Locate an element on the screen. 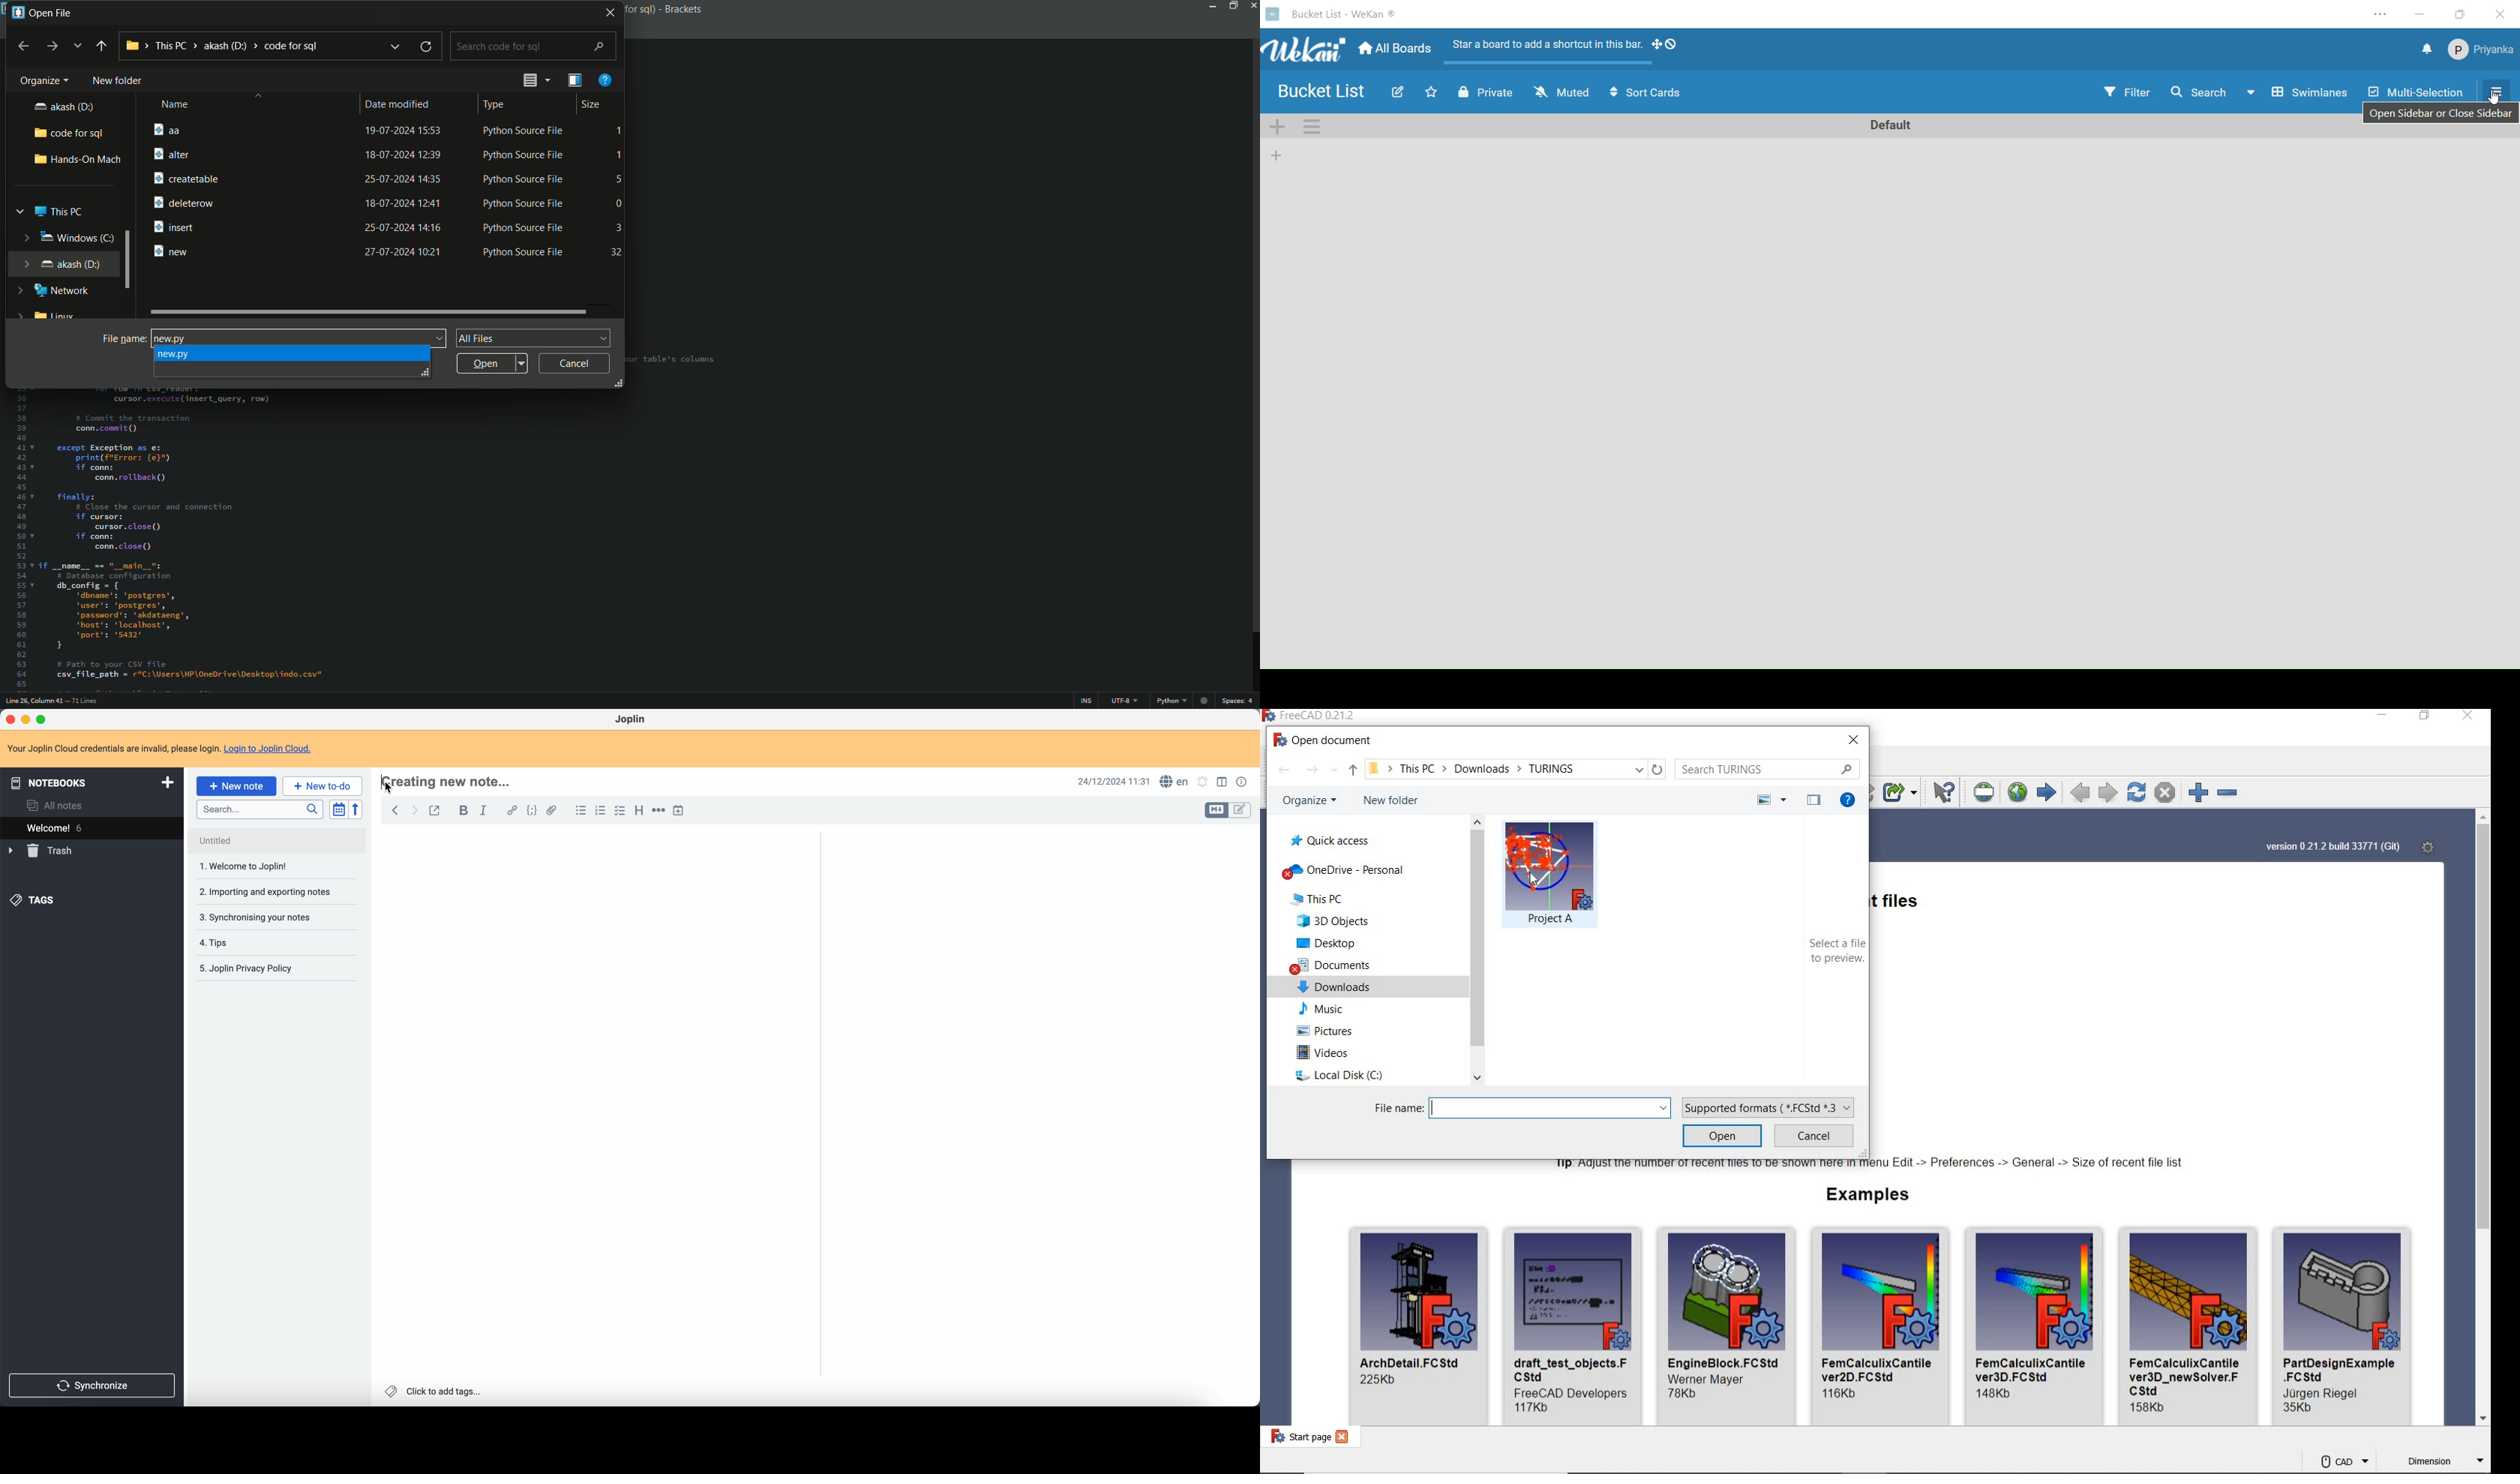  check list is located at coordinates (620, 811).